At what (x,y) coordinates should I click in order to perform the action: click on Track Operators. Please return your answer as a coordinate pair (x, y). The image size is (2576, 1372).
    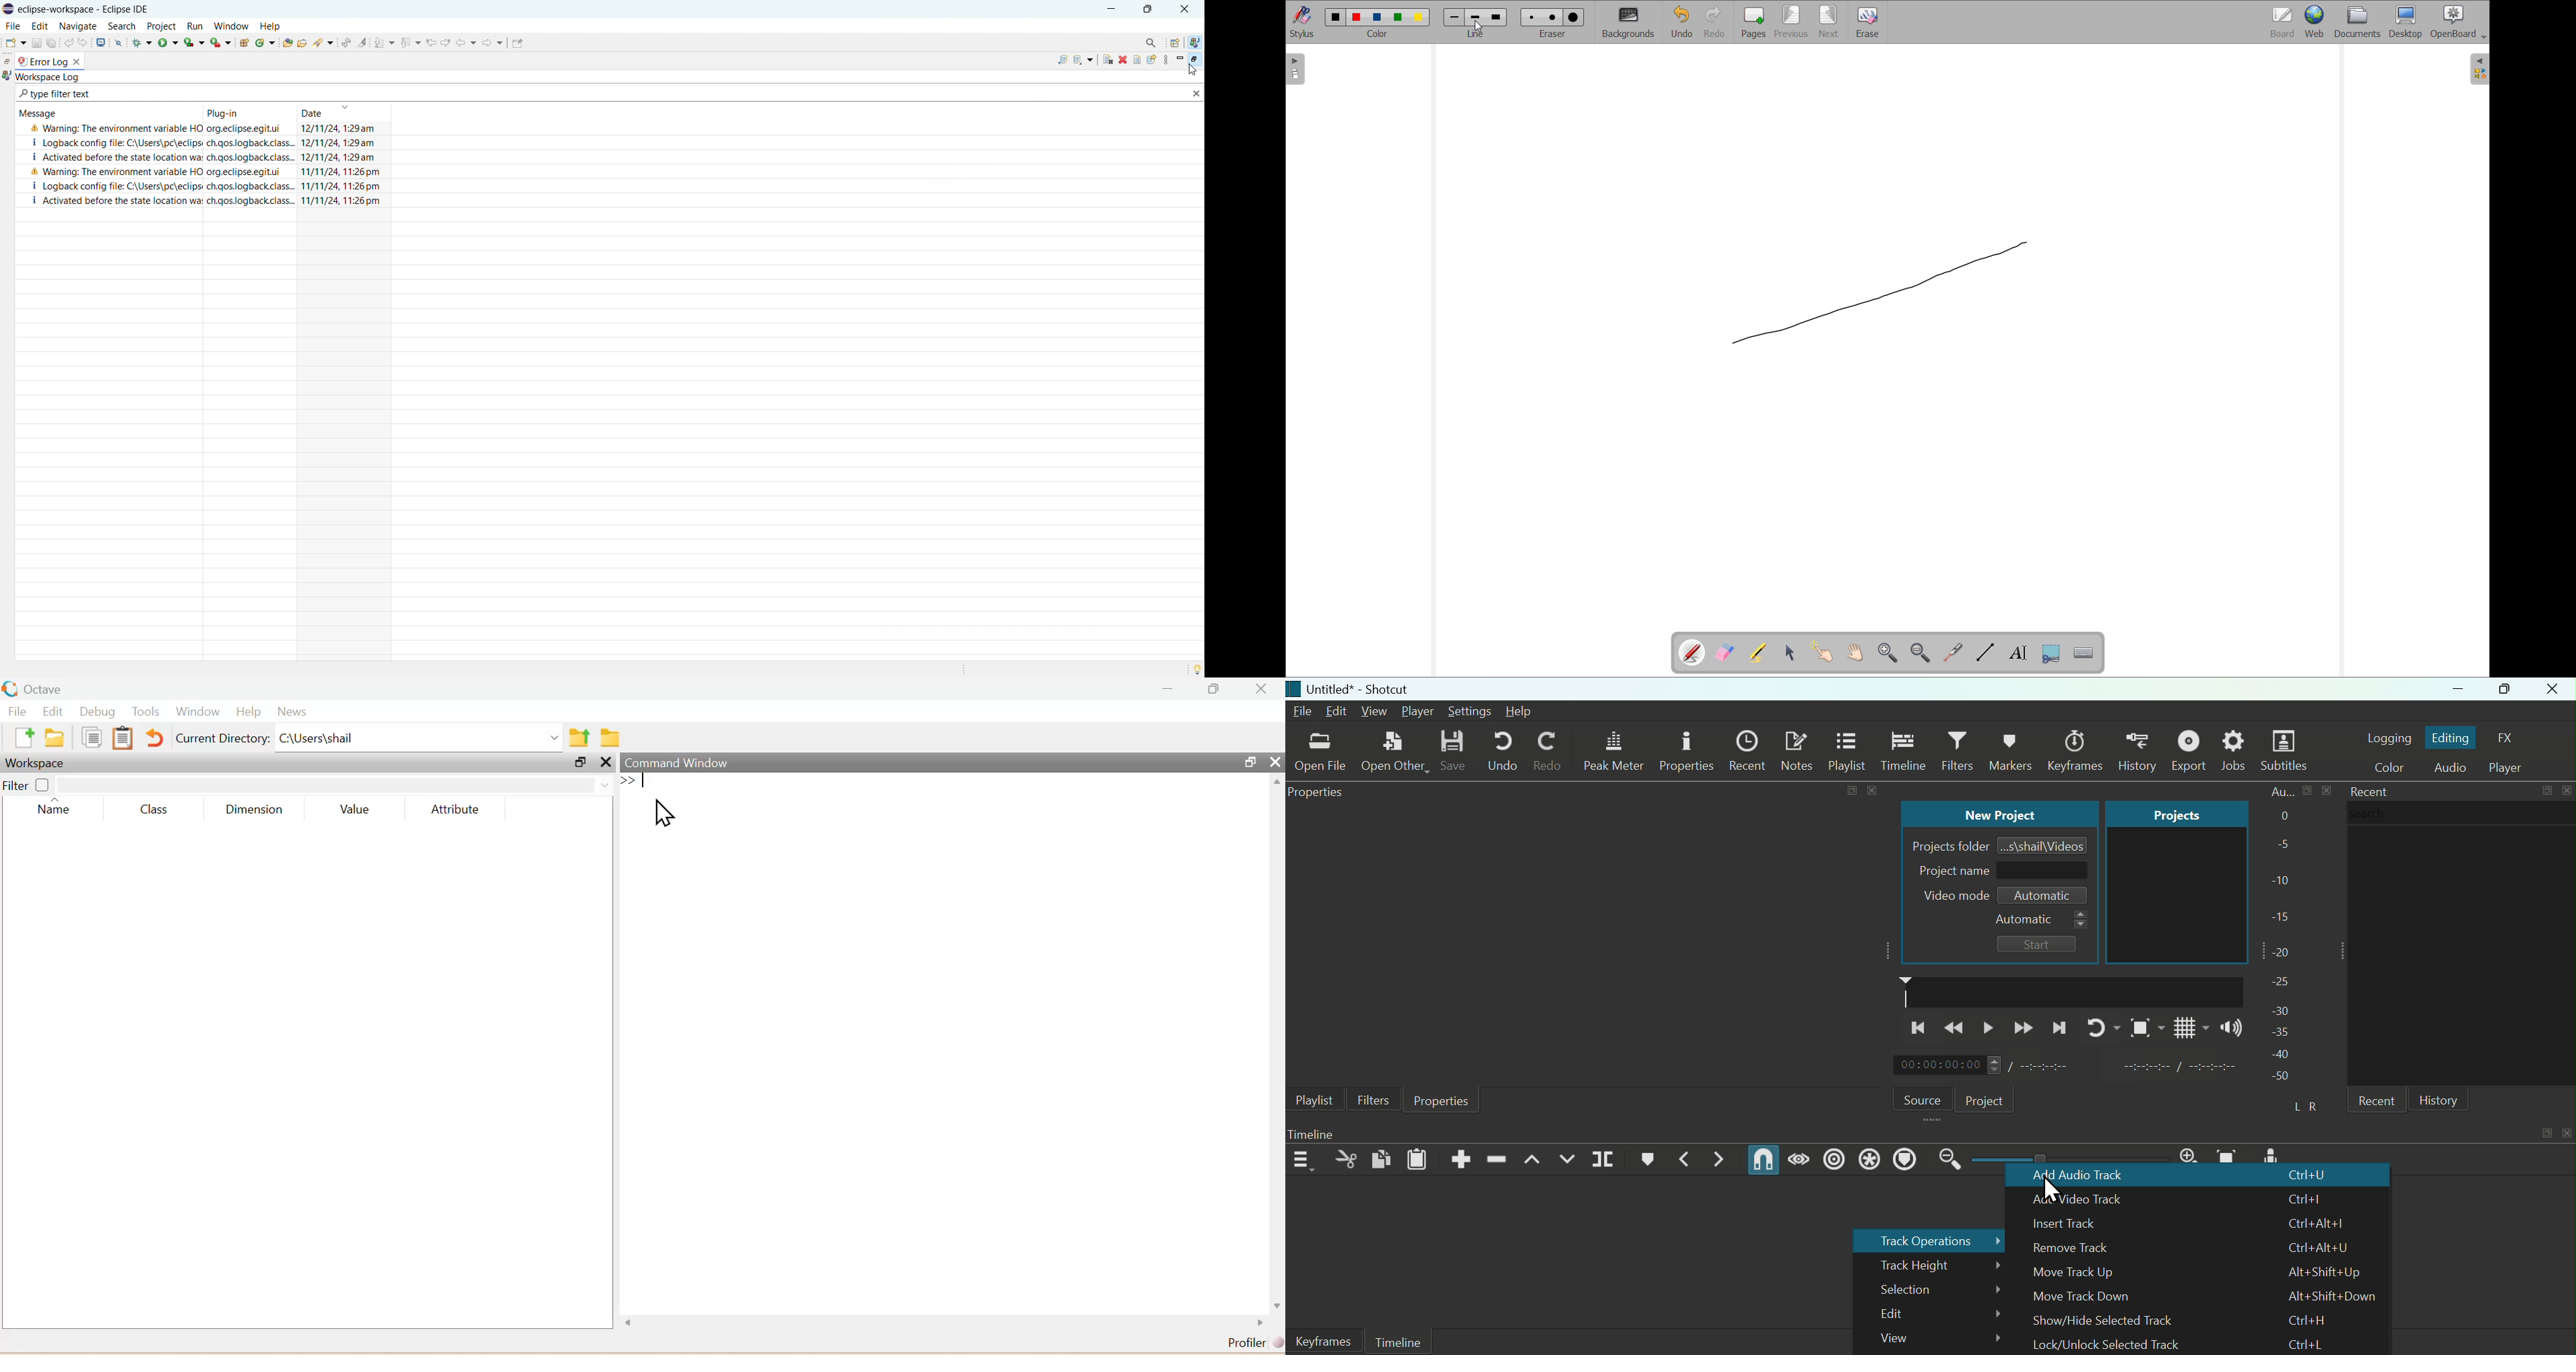
    Looking at the image, I should click on (1925, 1240).